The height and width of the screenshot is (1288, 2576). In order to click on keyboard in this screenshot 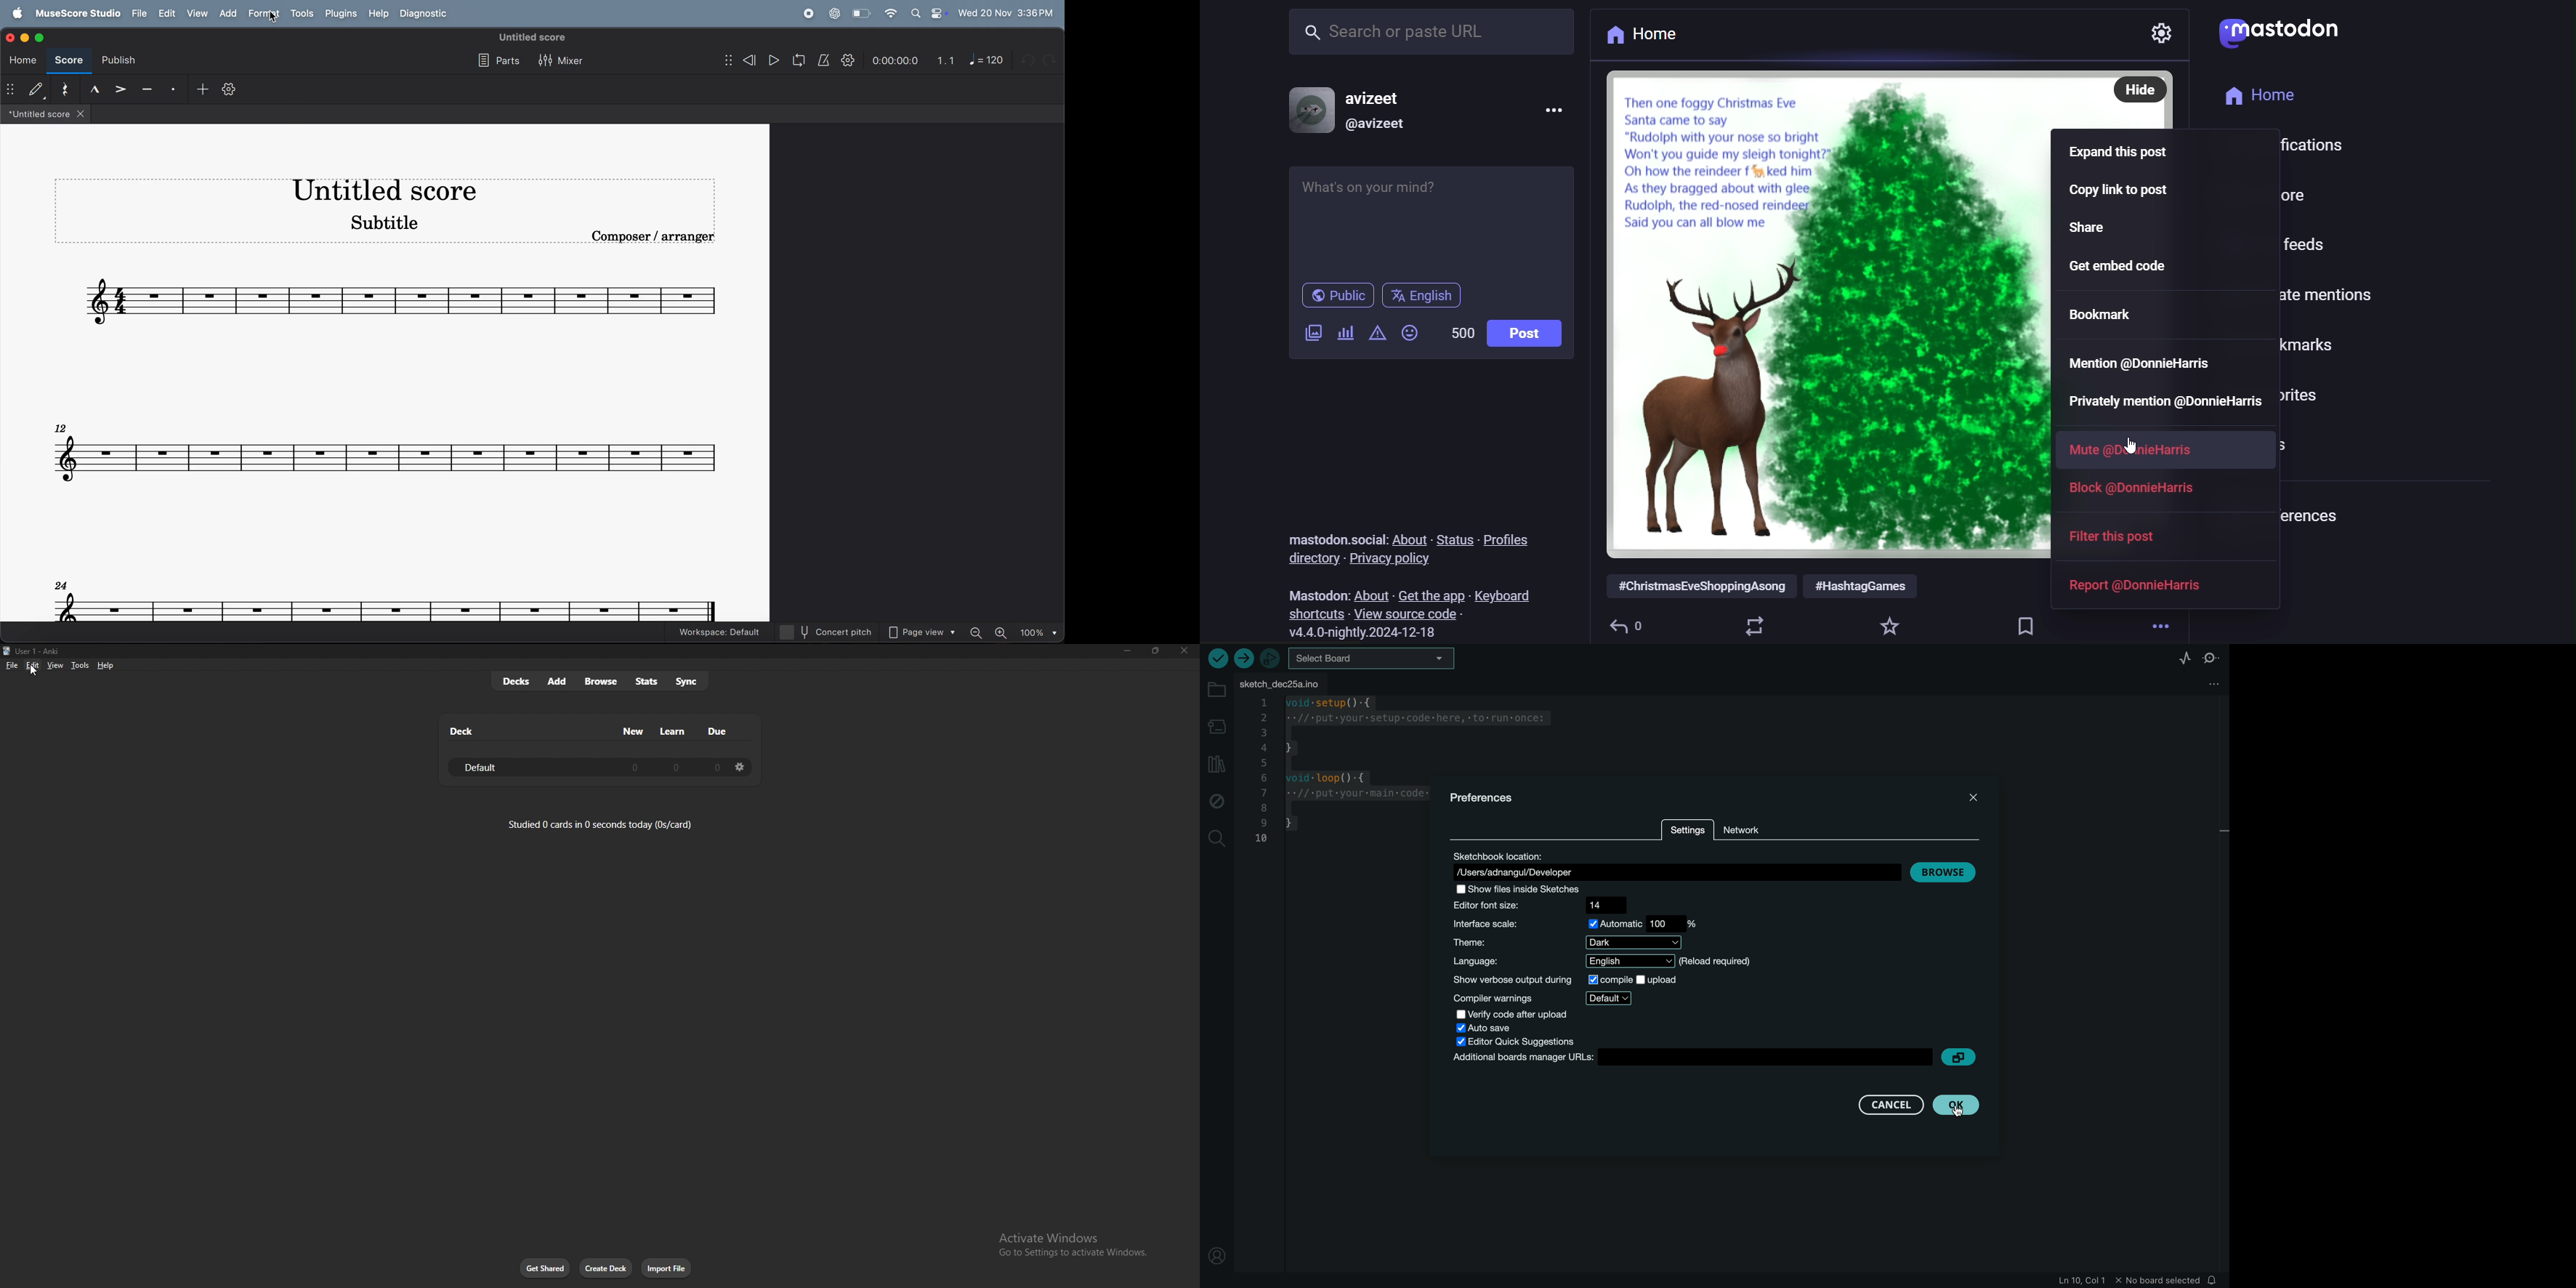, I will do `click(1503, 595)`.